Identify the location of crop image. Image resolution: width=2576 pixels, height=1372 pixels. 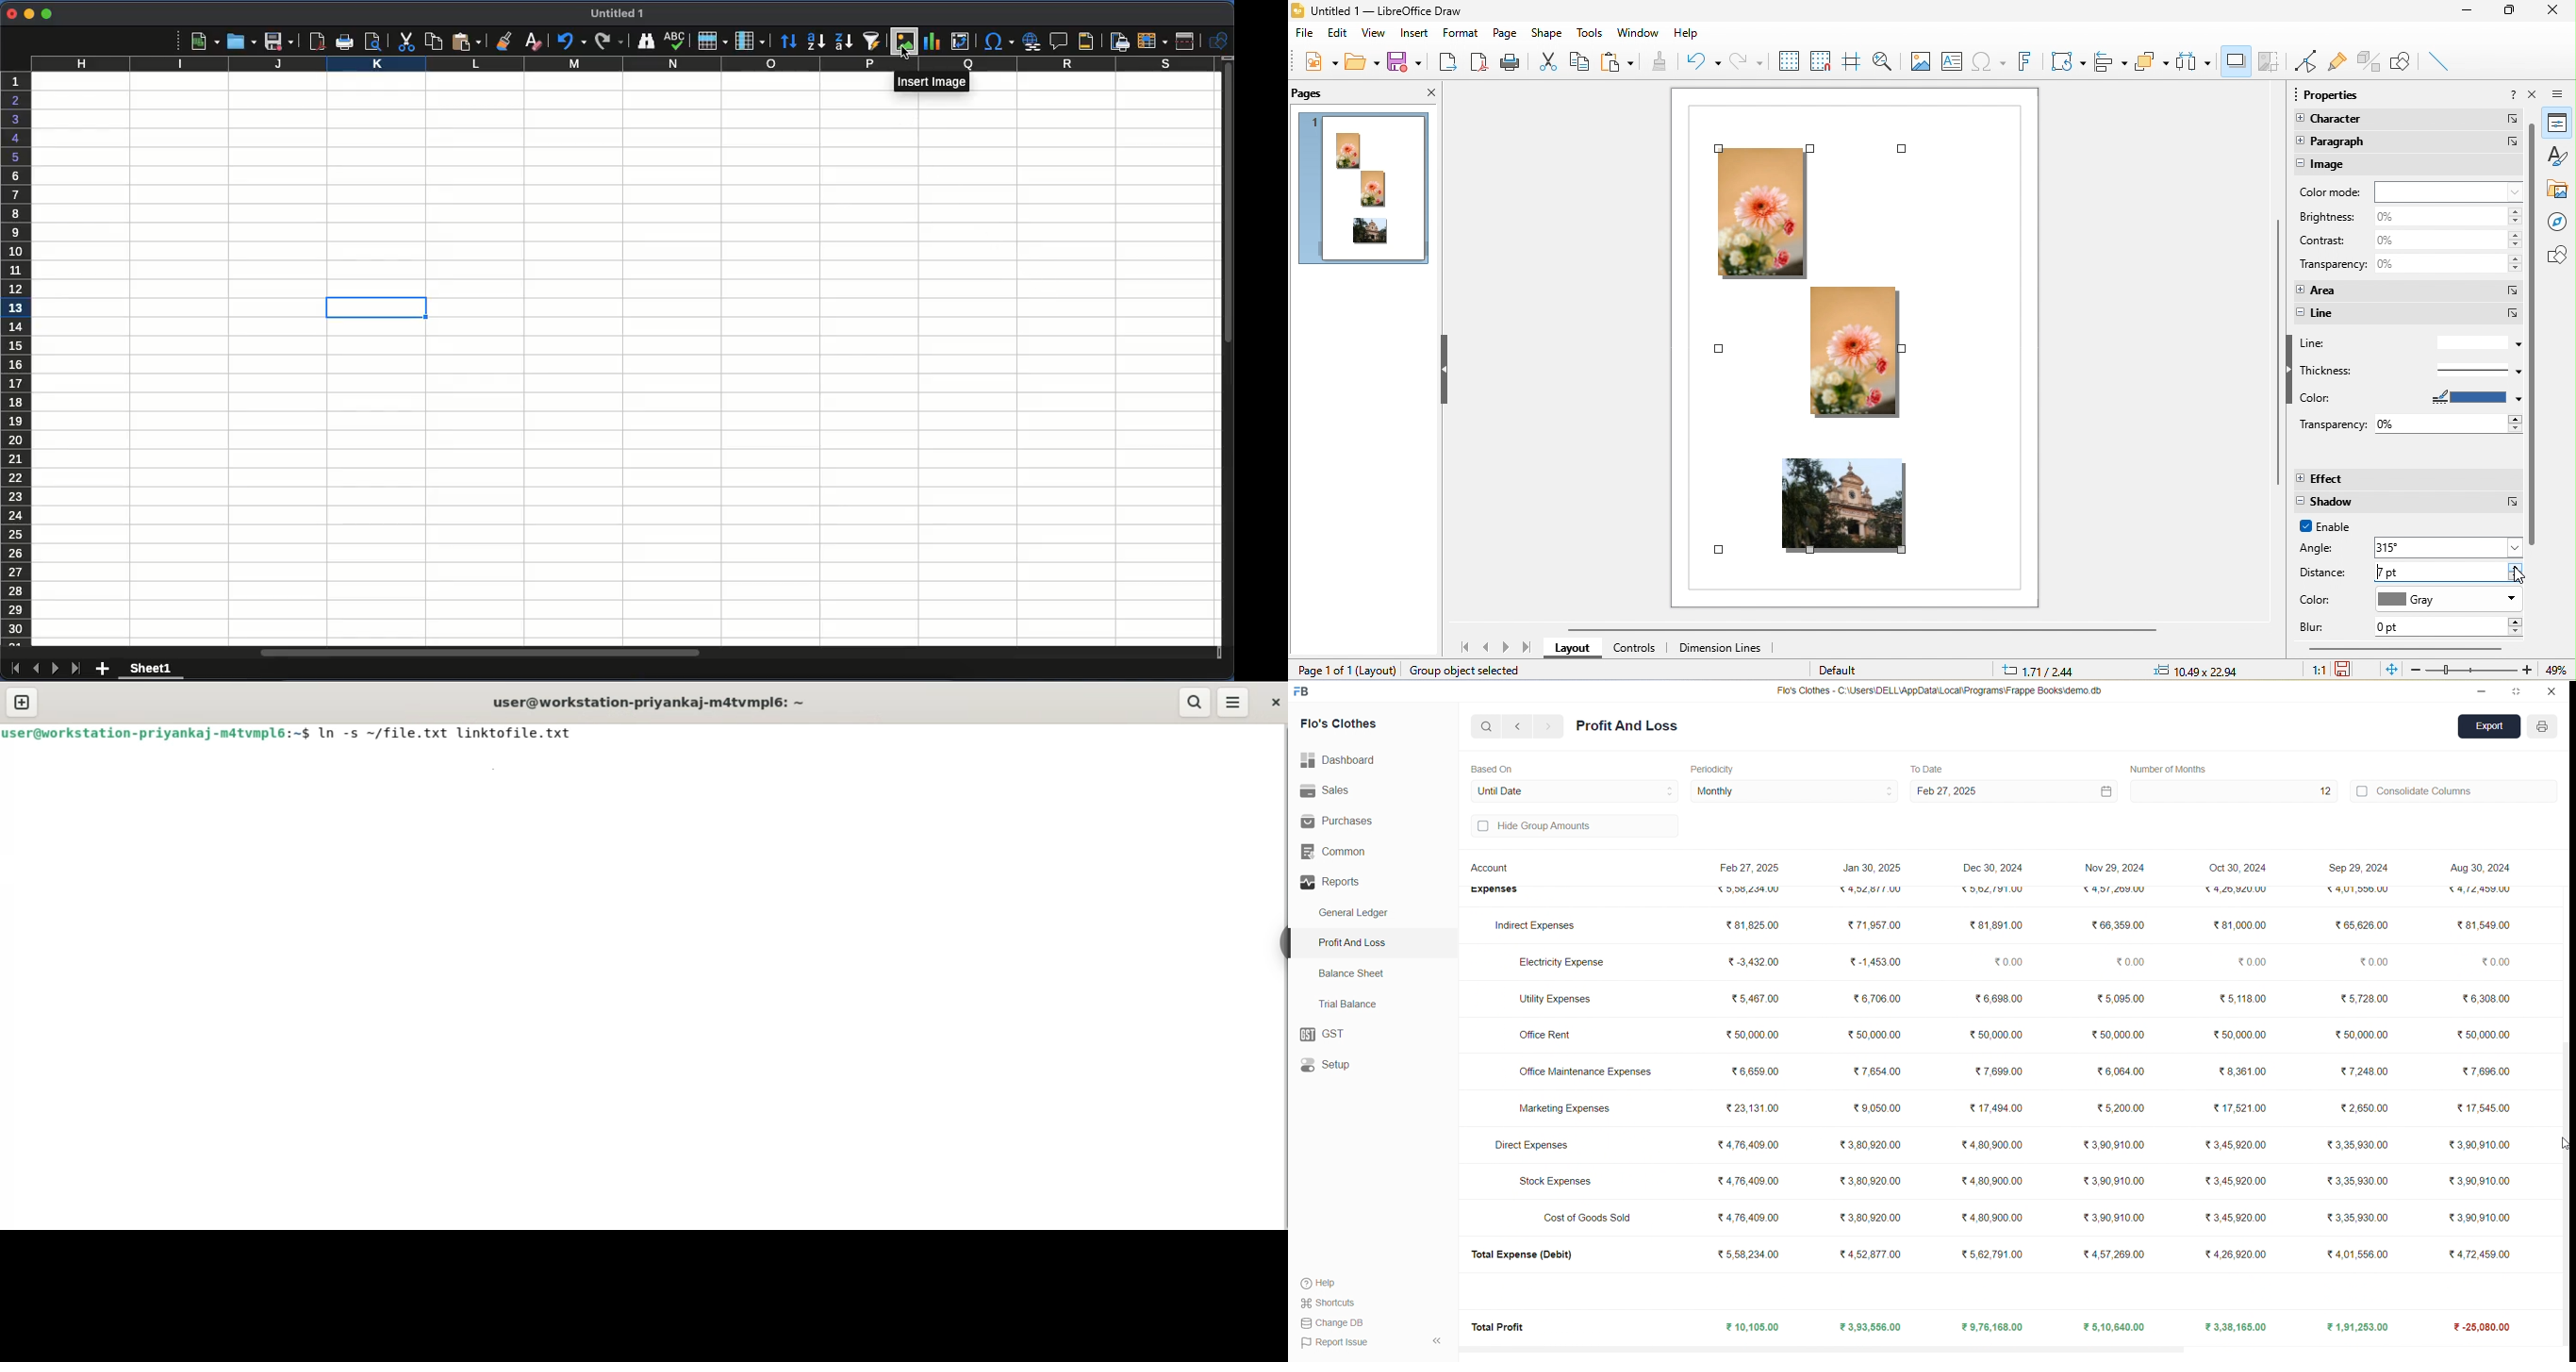
(2268, 62).